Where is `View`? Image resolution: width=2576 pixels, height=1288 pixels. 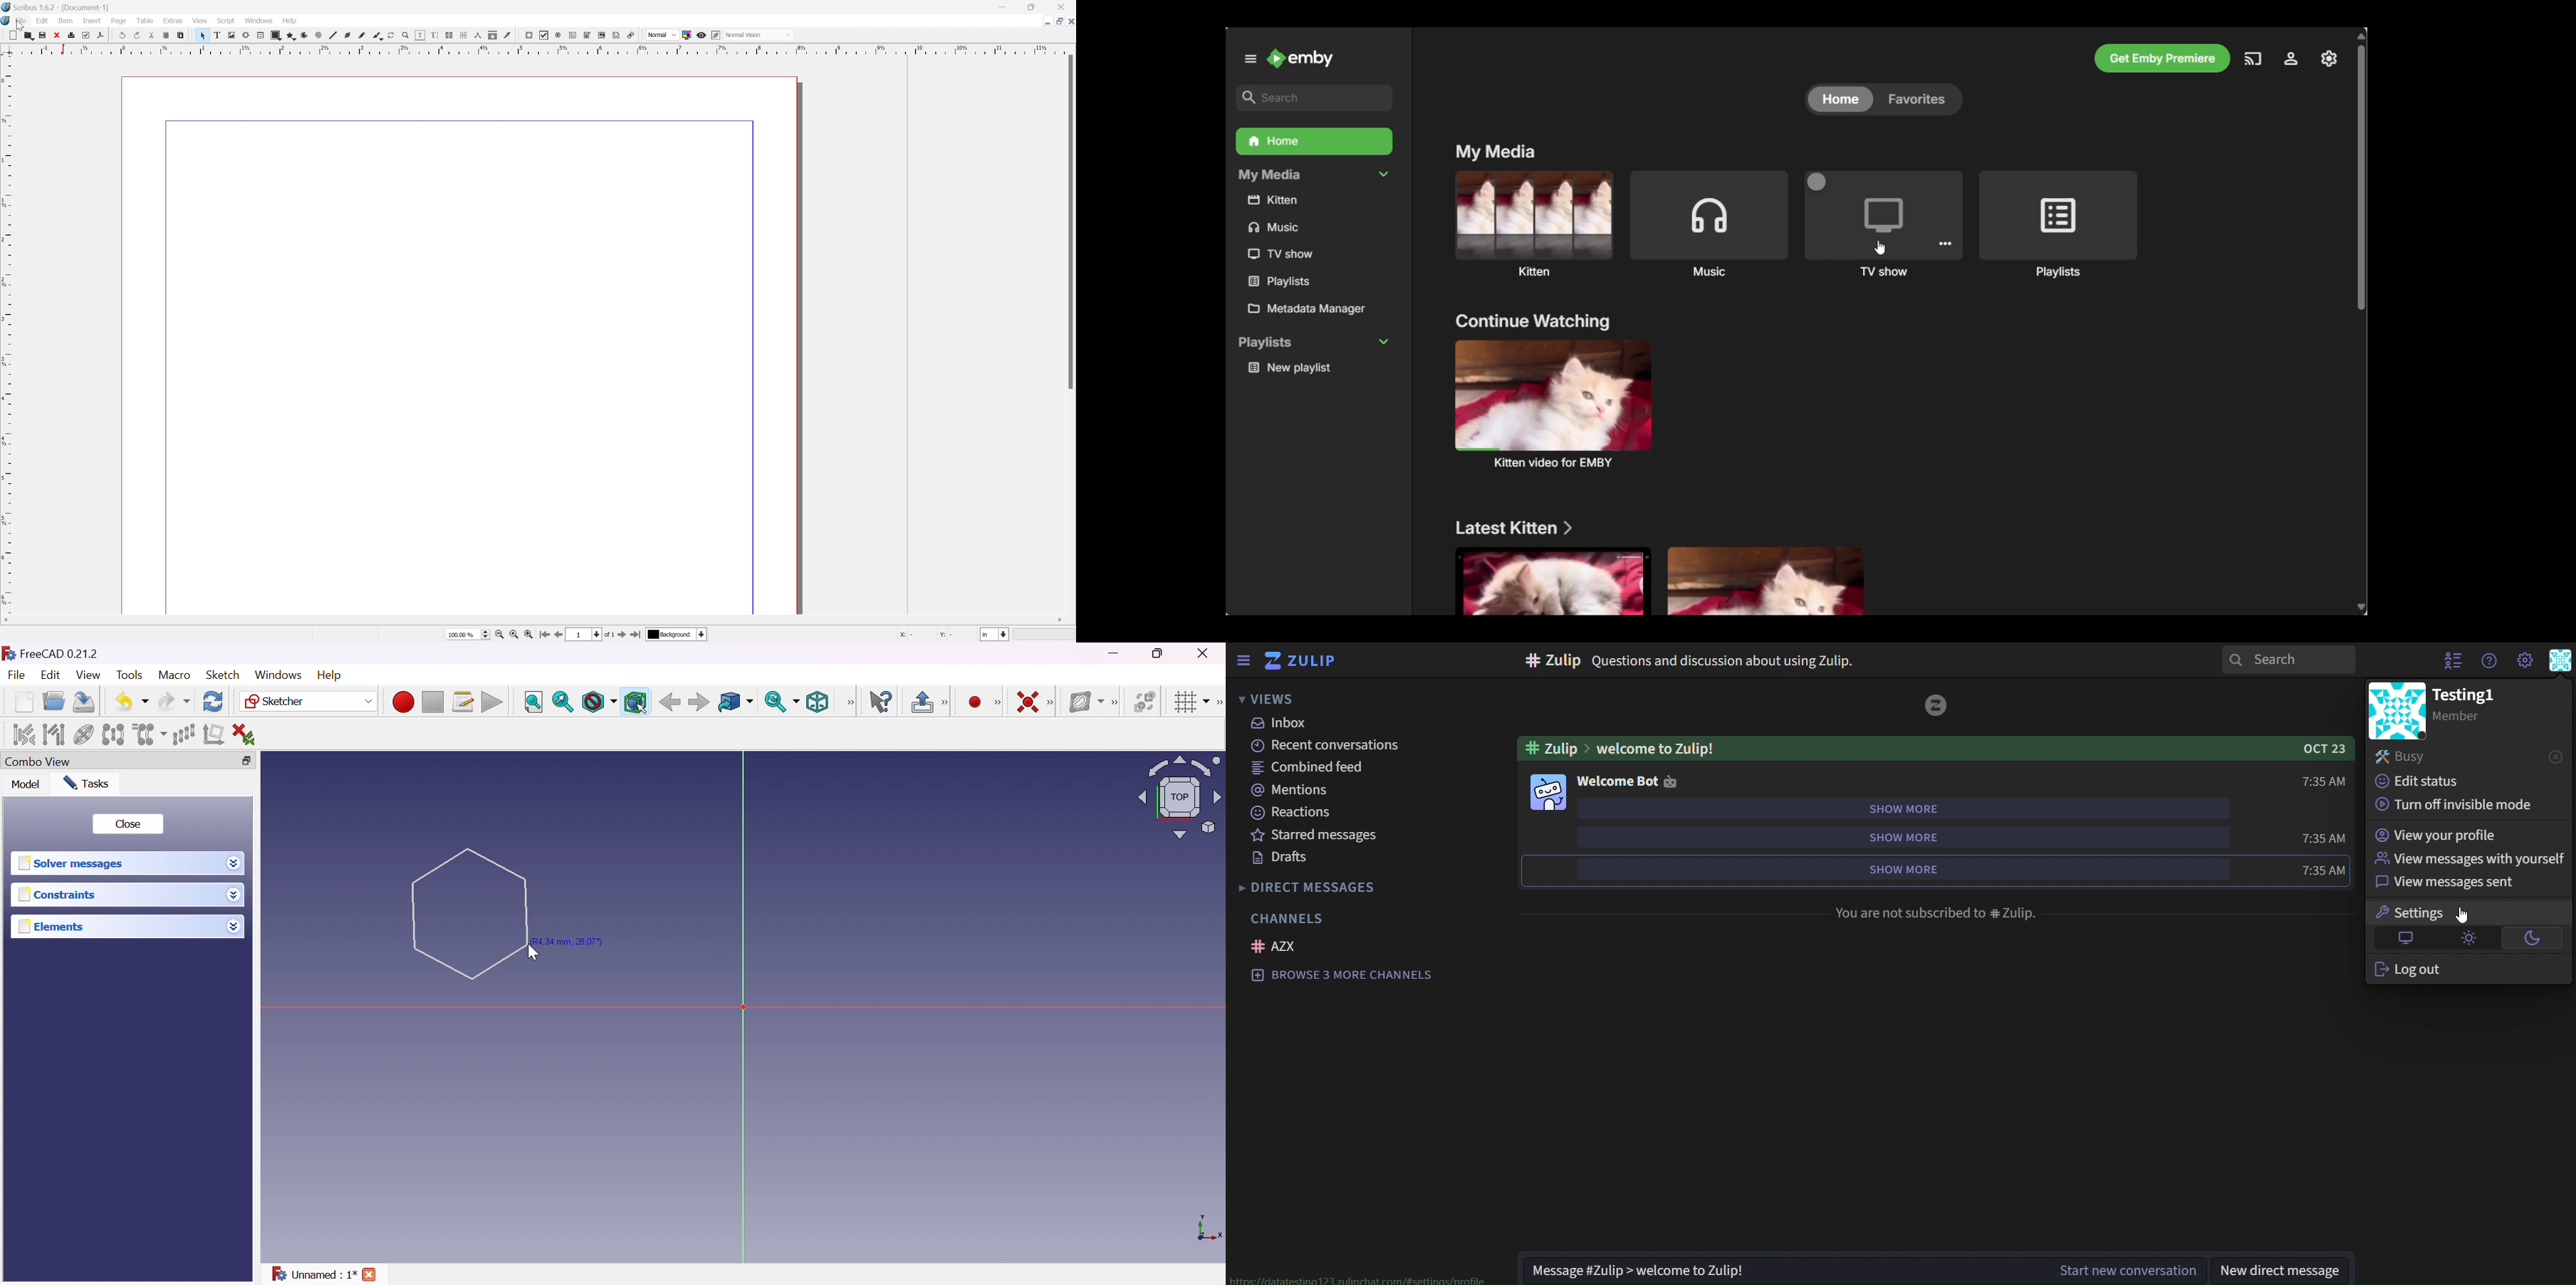
View is located at coordinates (199, 21).